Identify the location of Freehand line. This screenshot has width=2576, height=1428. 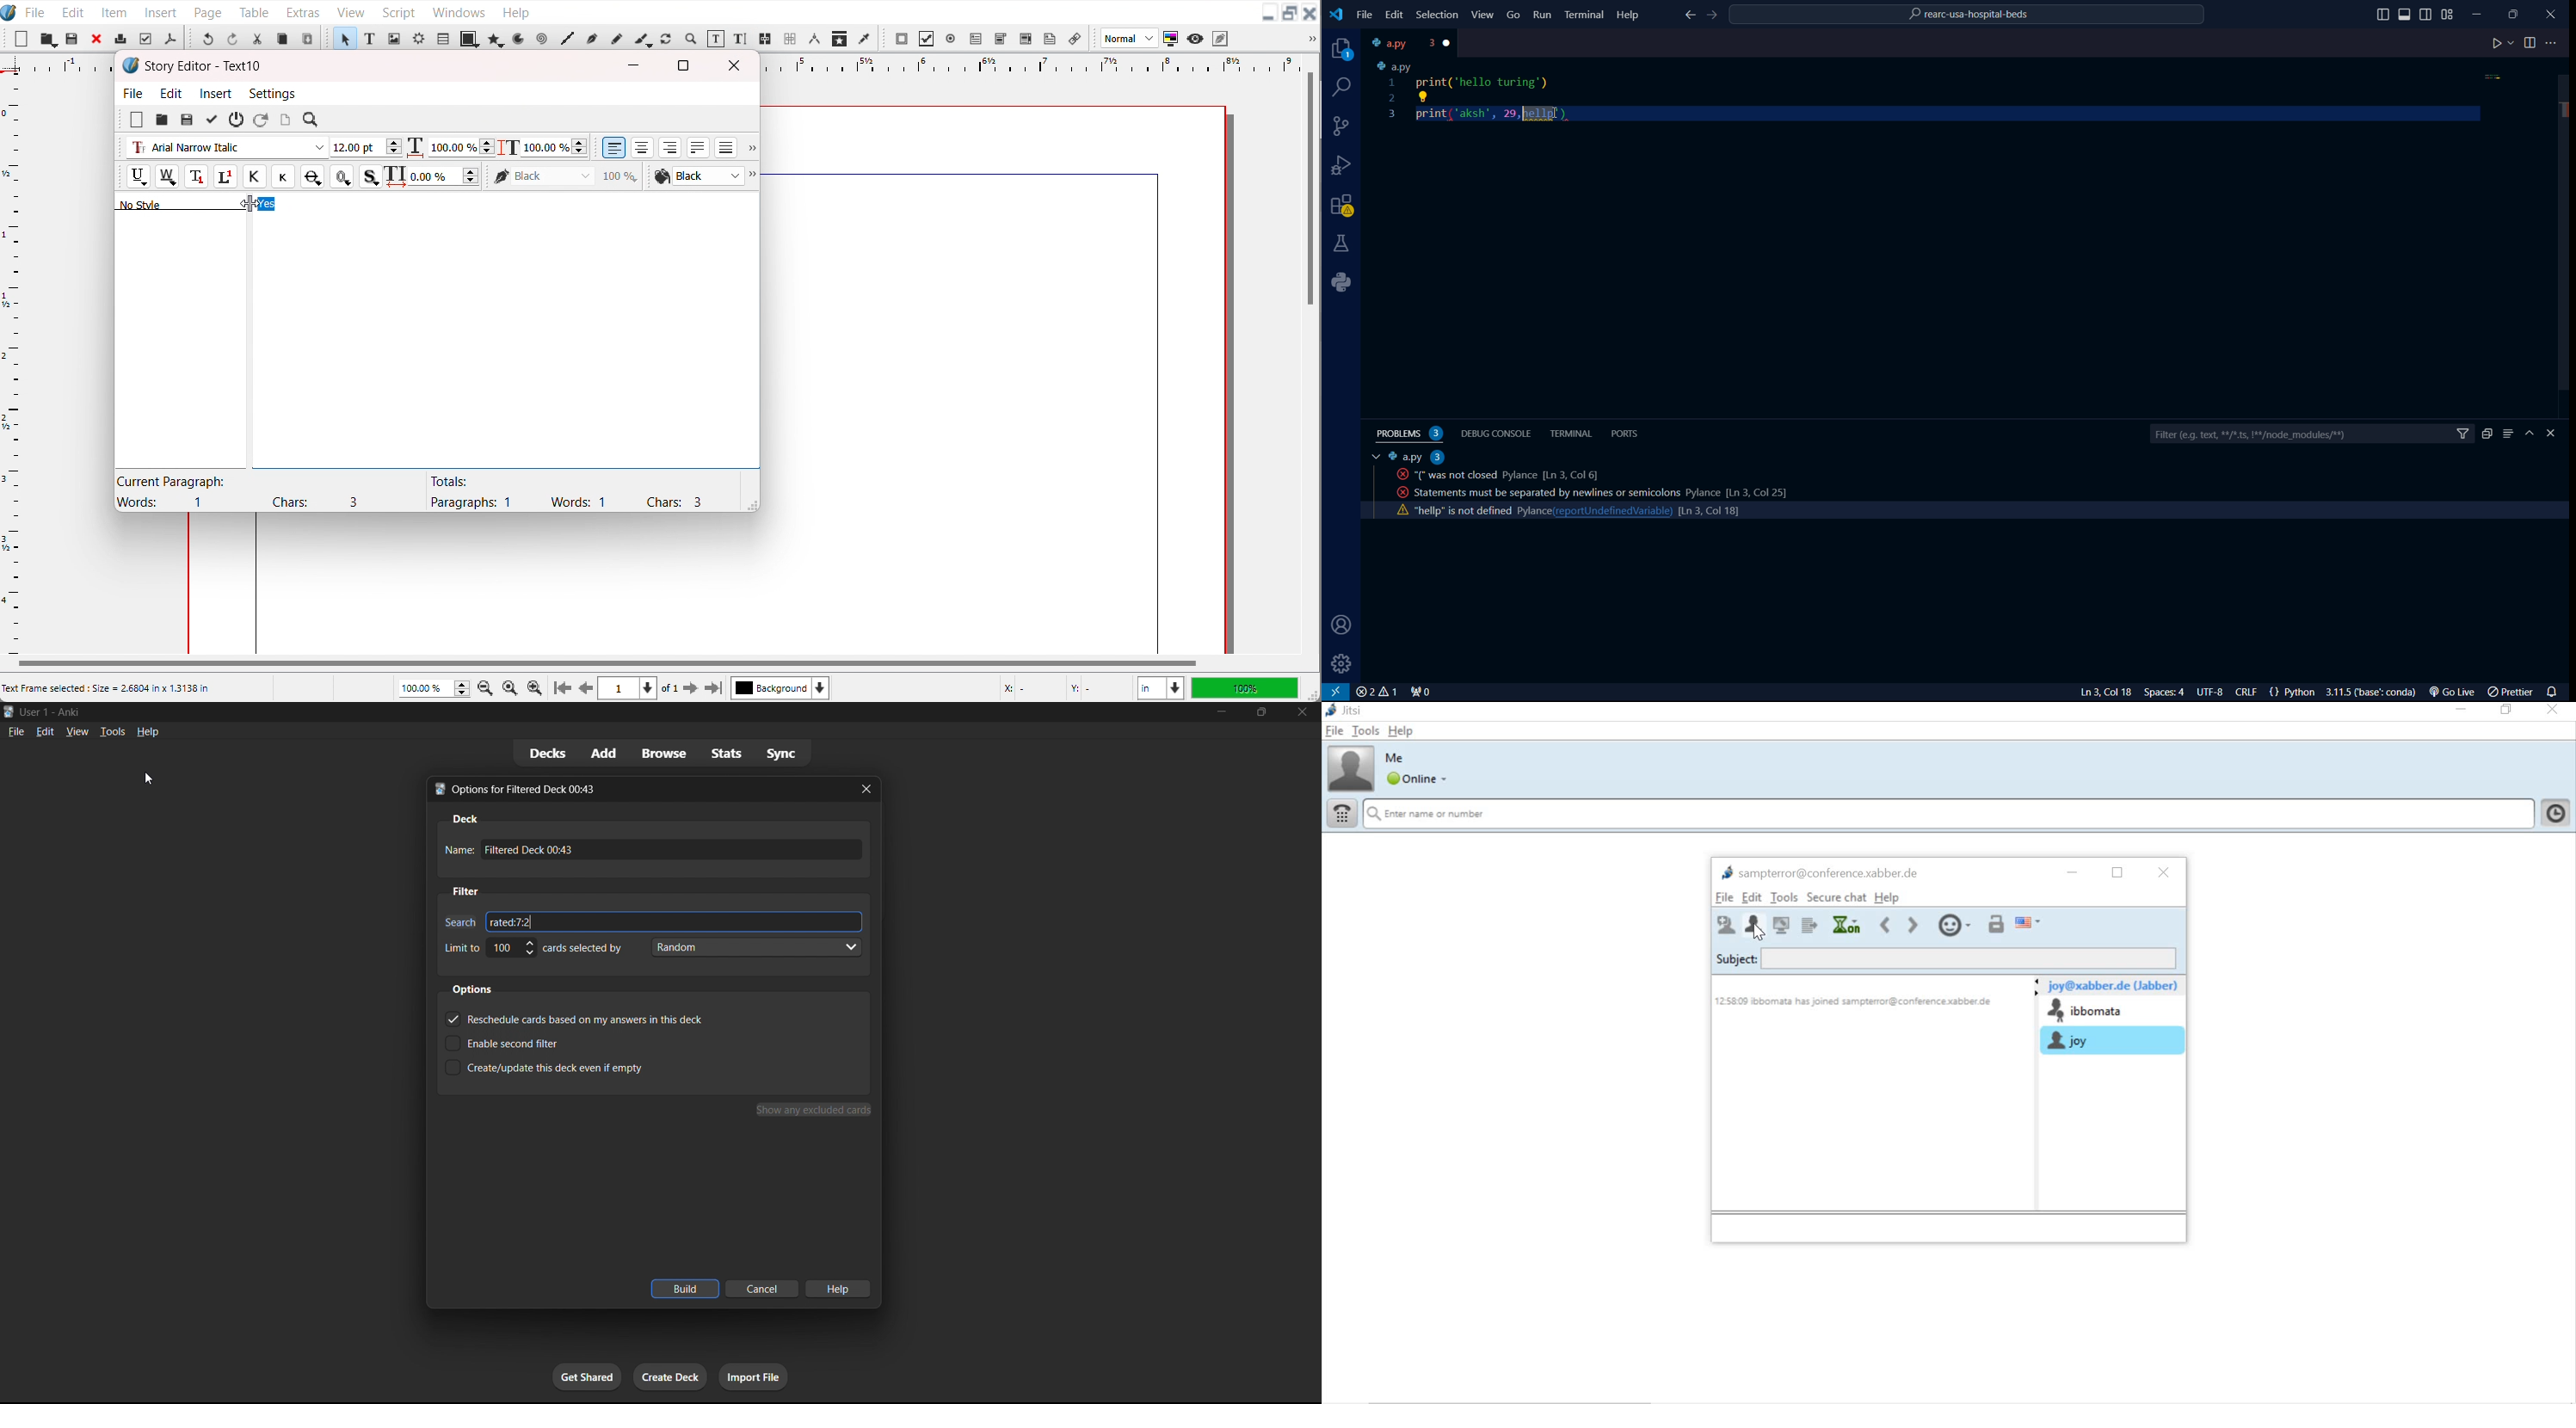
(615, 38).